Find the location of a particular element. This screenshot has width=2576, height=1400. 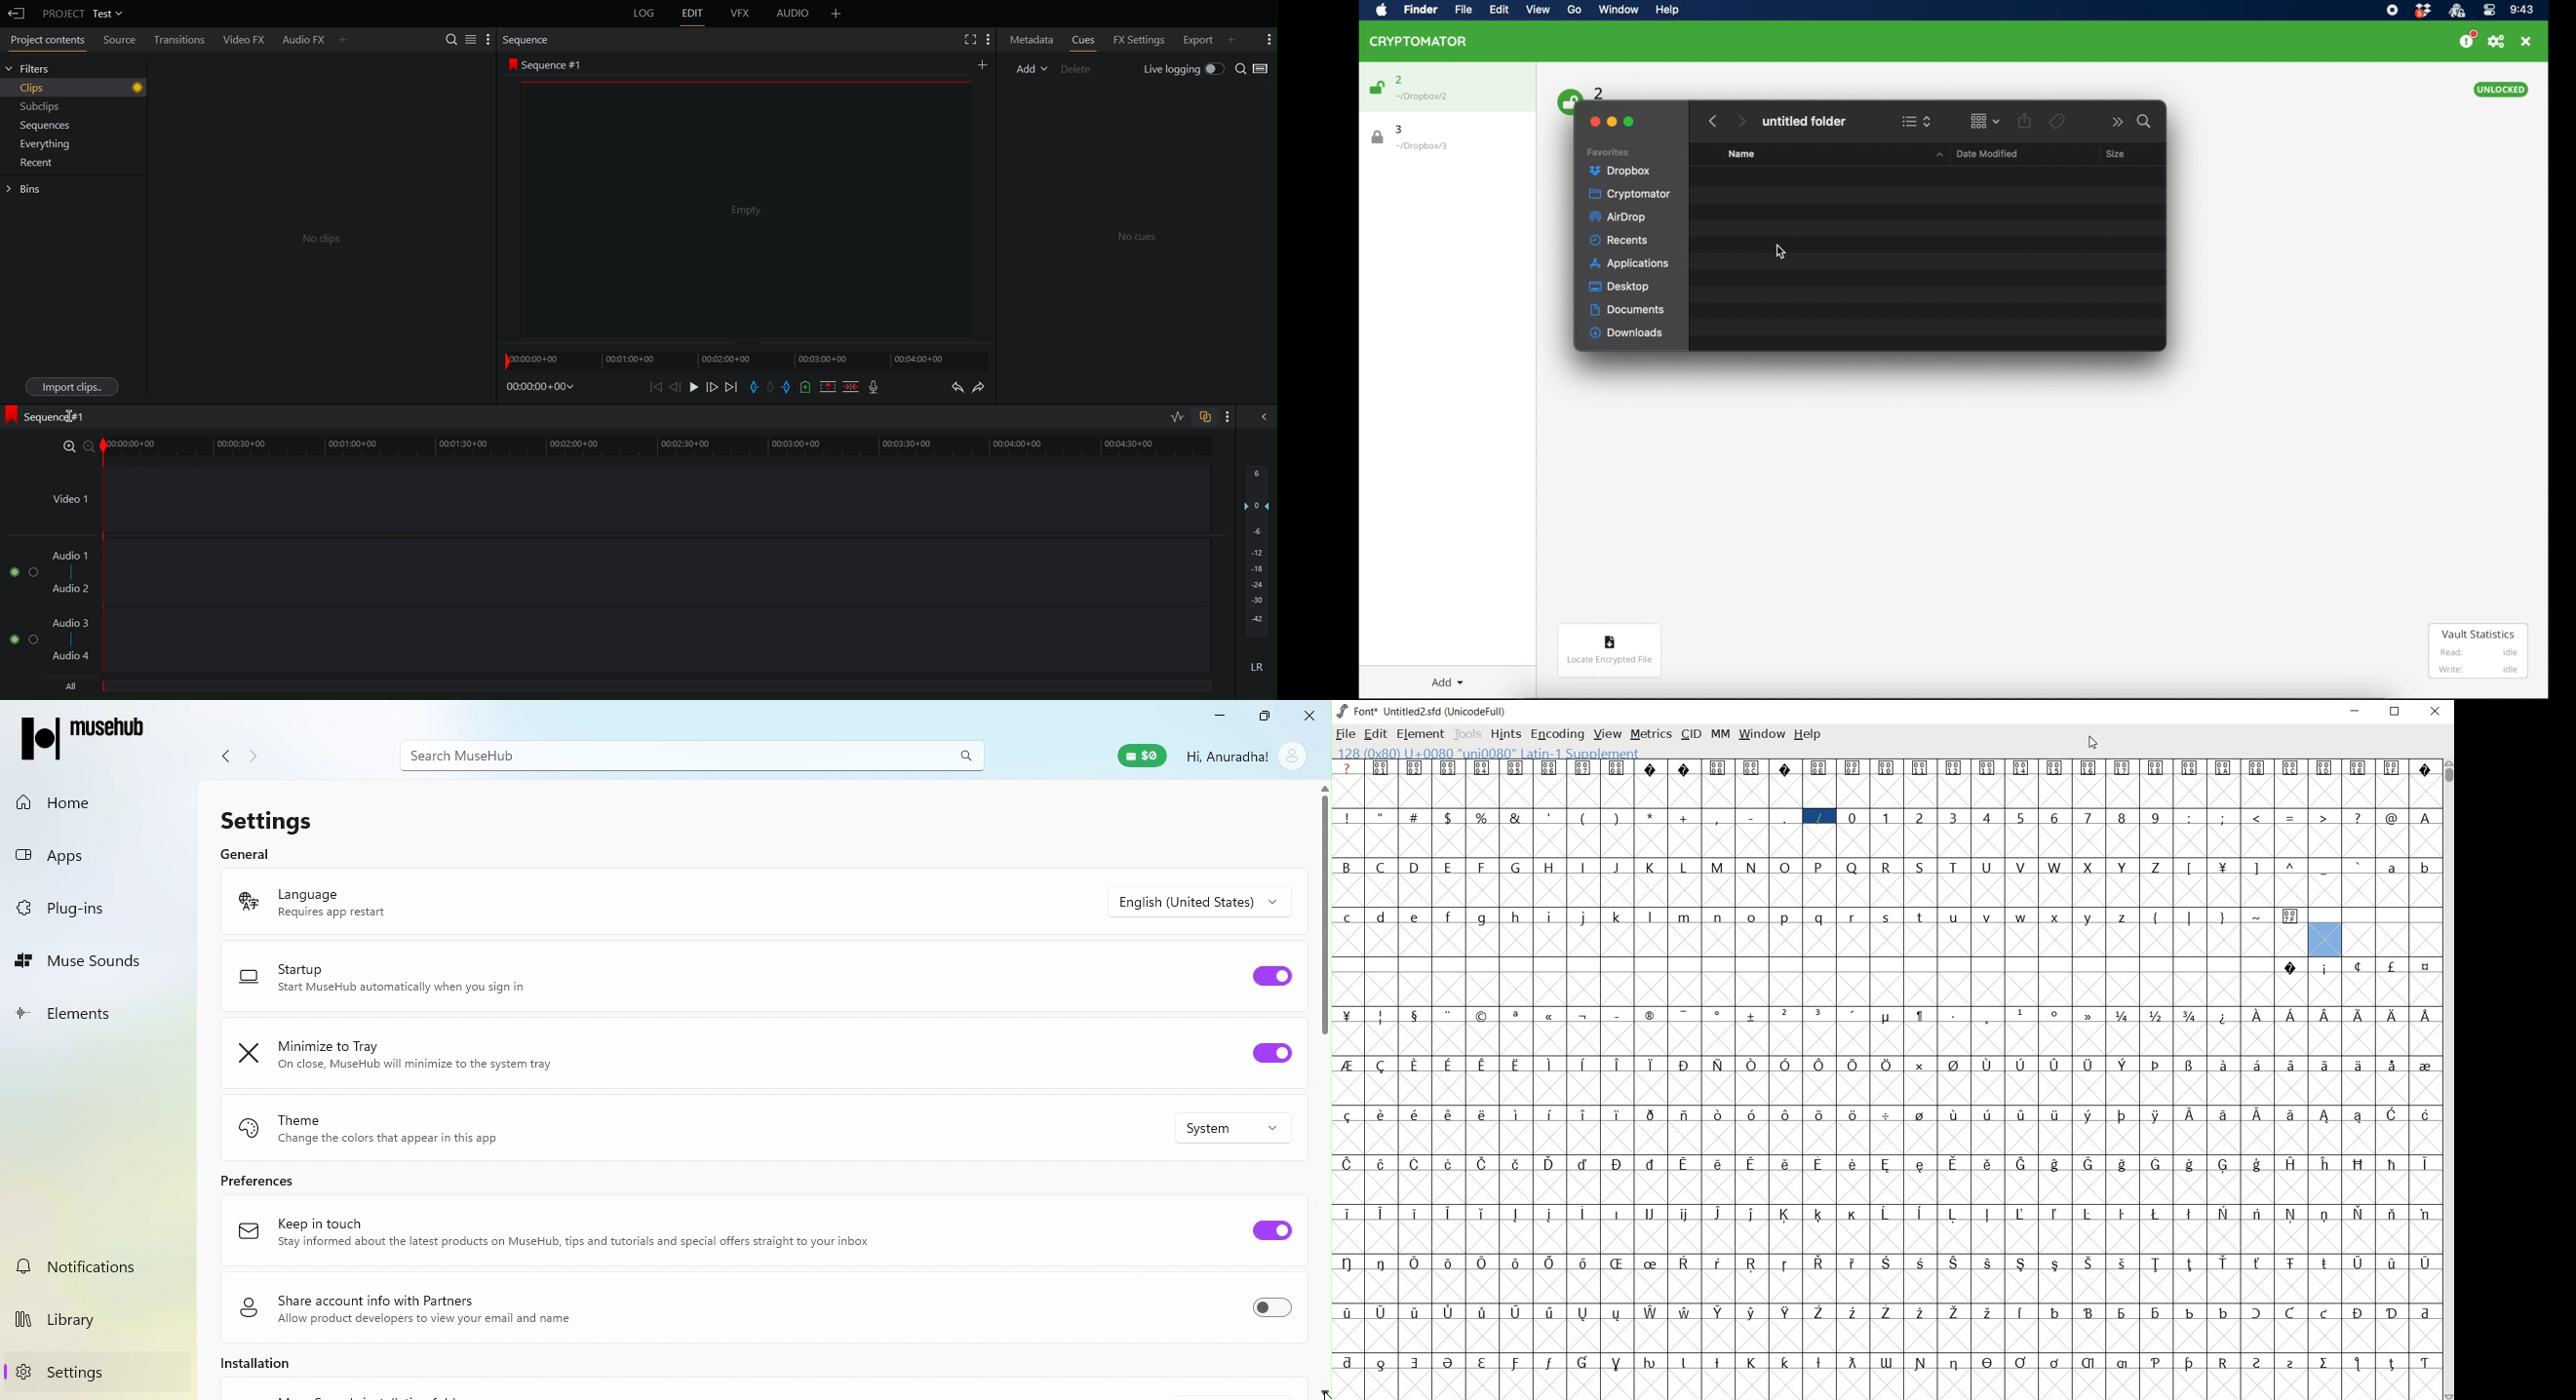

glyph is located at coordinates (2359, 1116).